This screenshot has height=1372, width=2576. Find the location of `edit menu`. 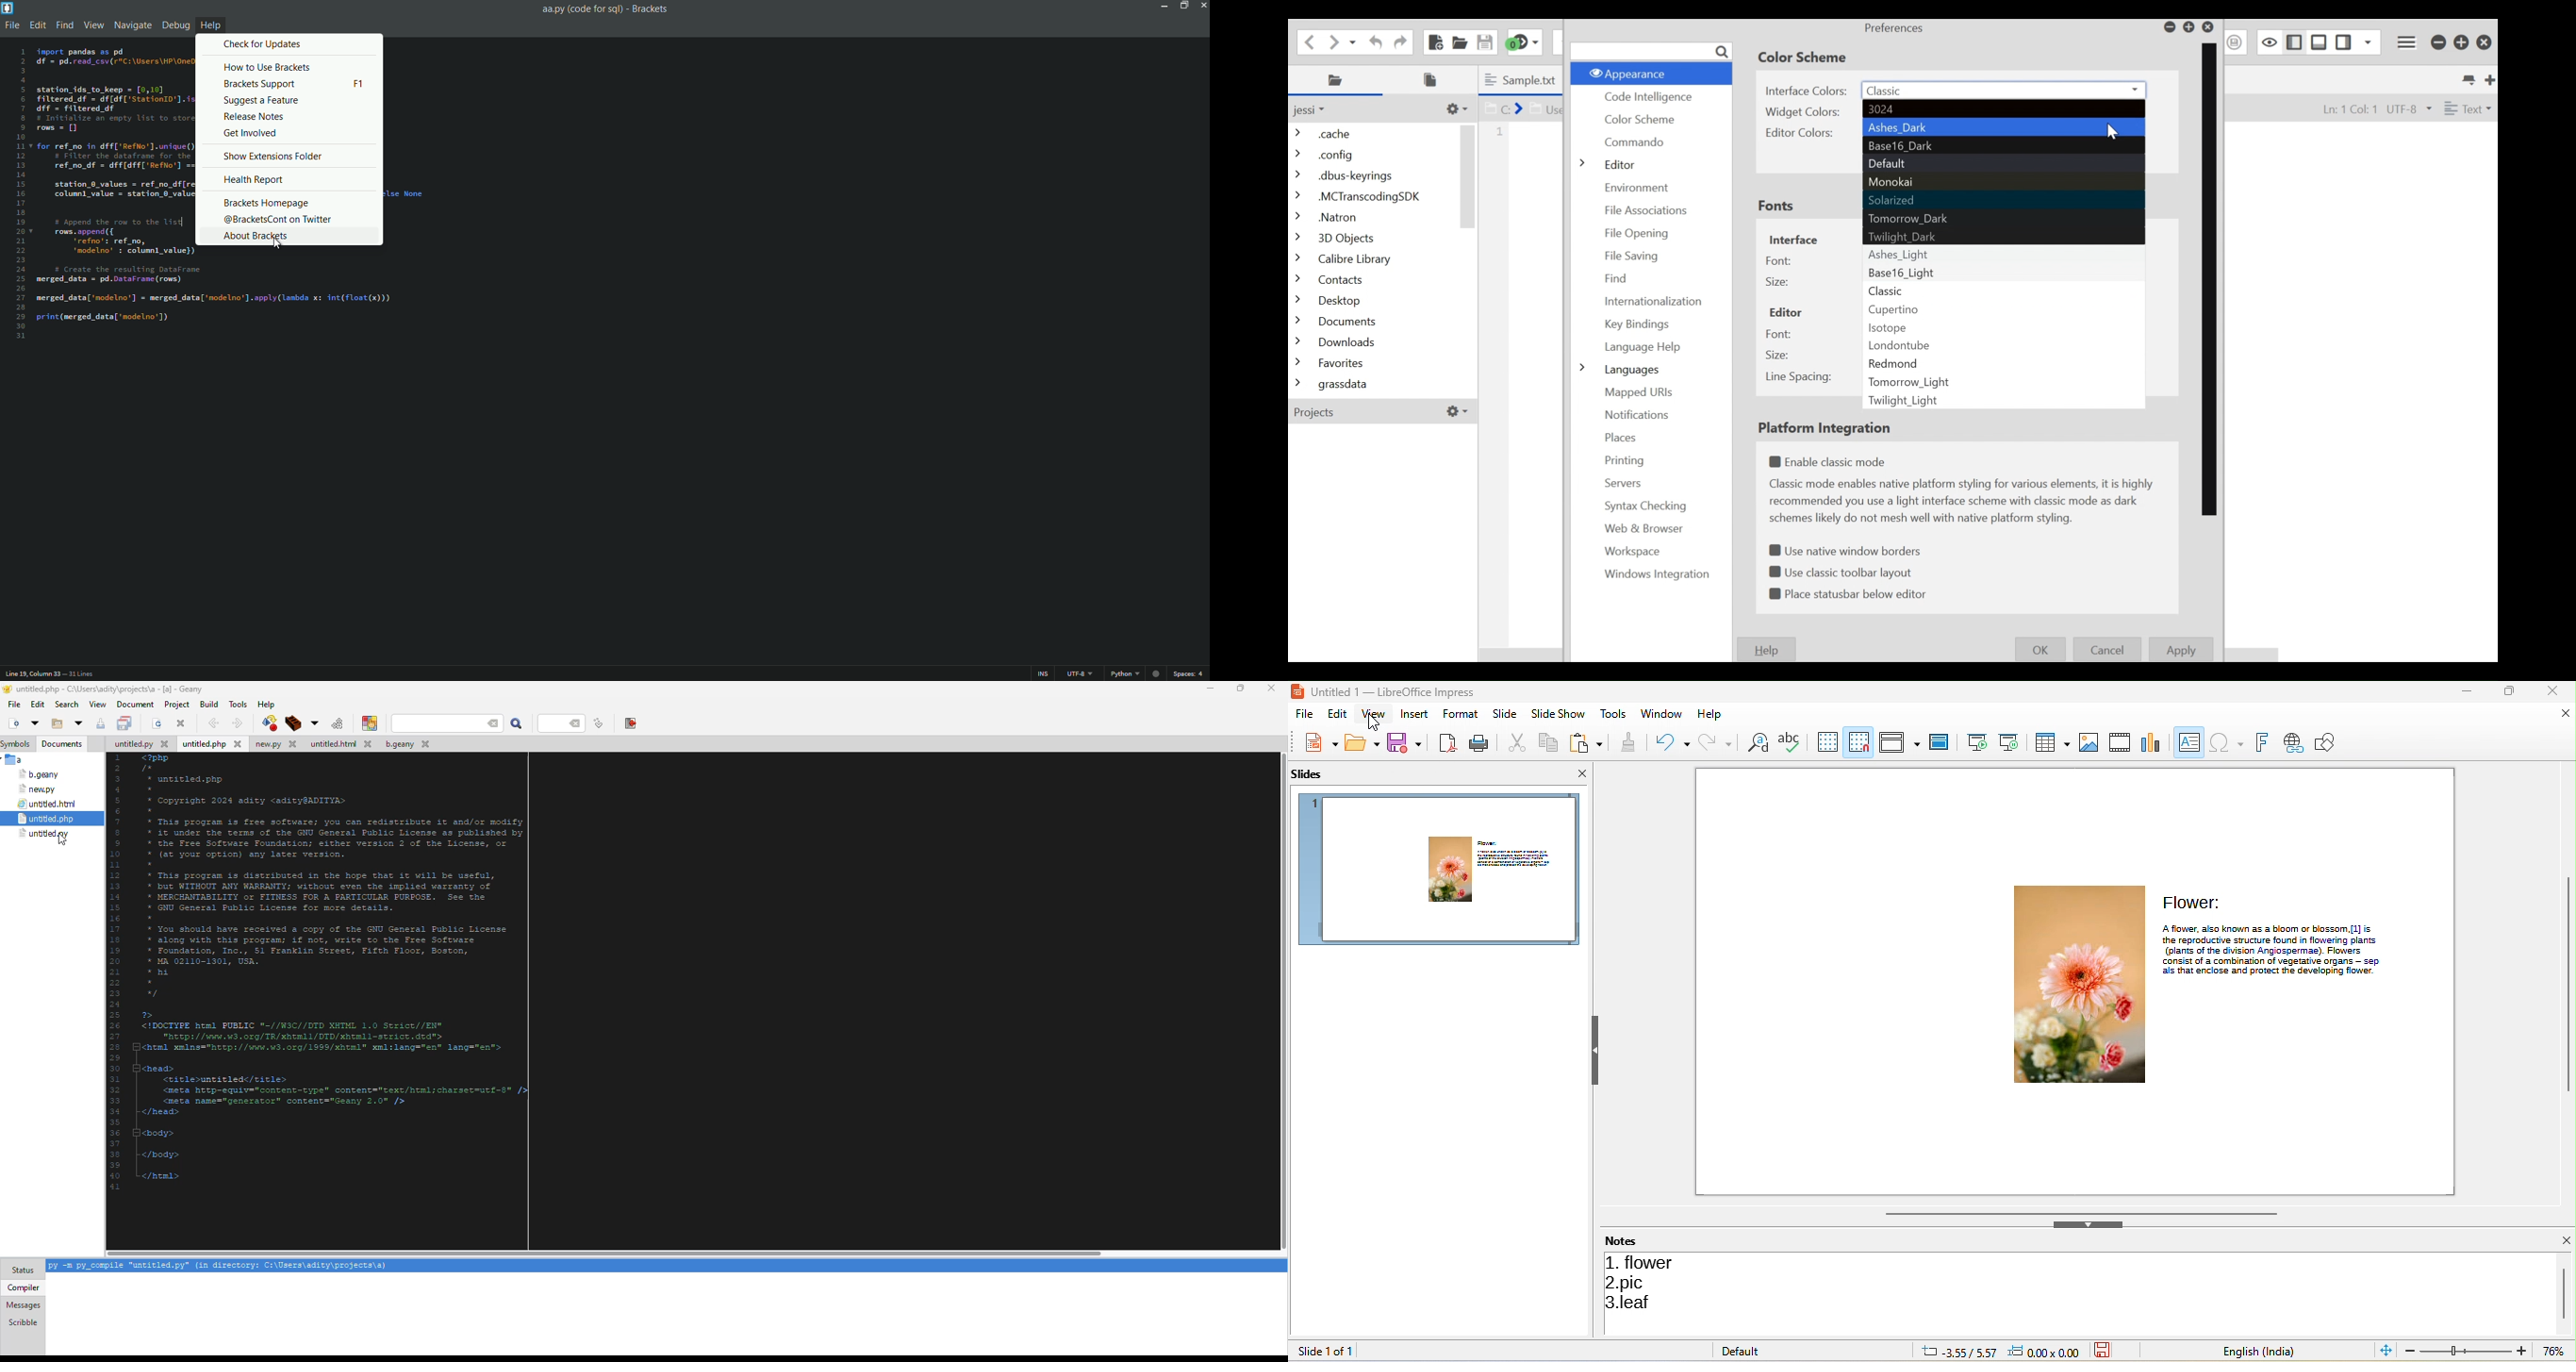

edit menu is located at coordinates (37, 25).